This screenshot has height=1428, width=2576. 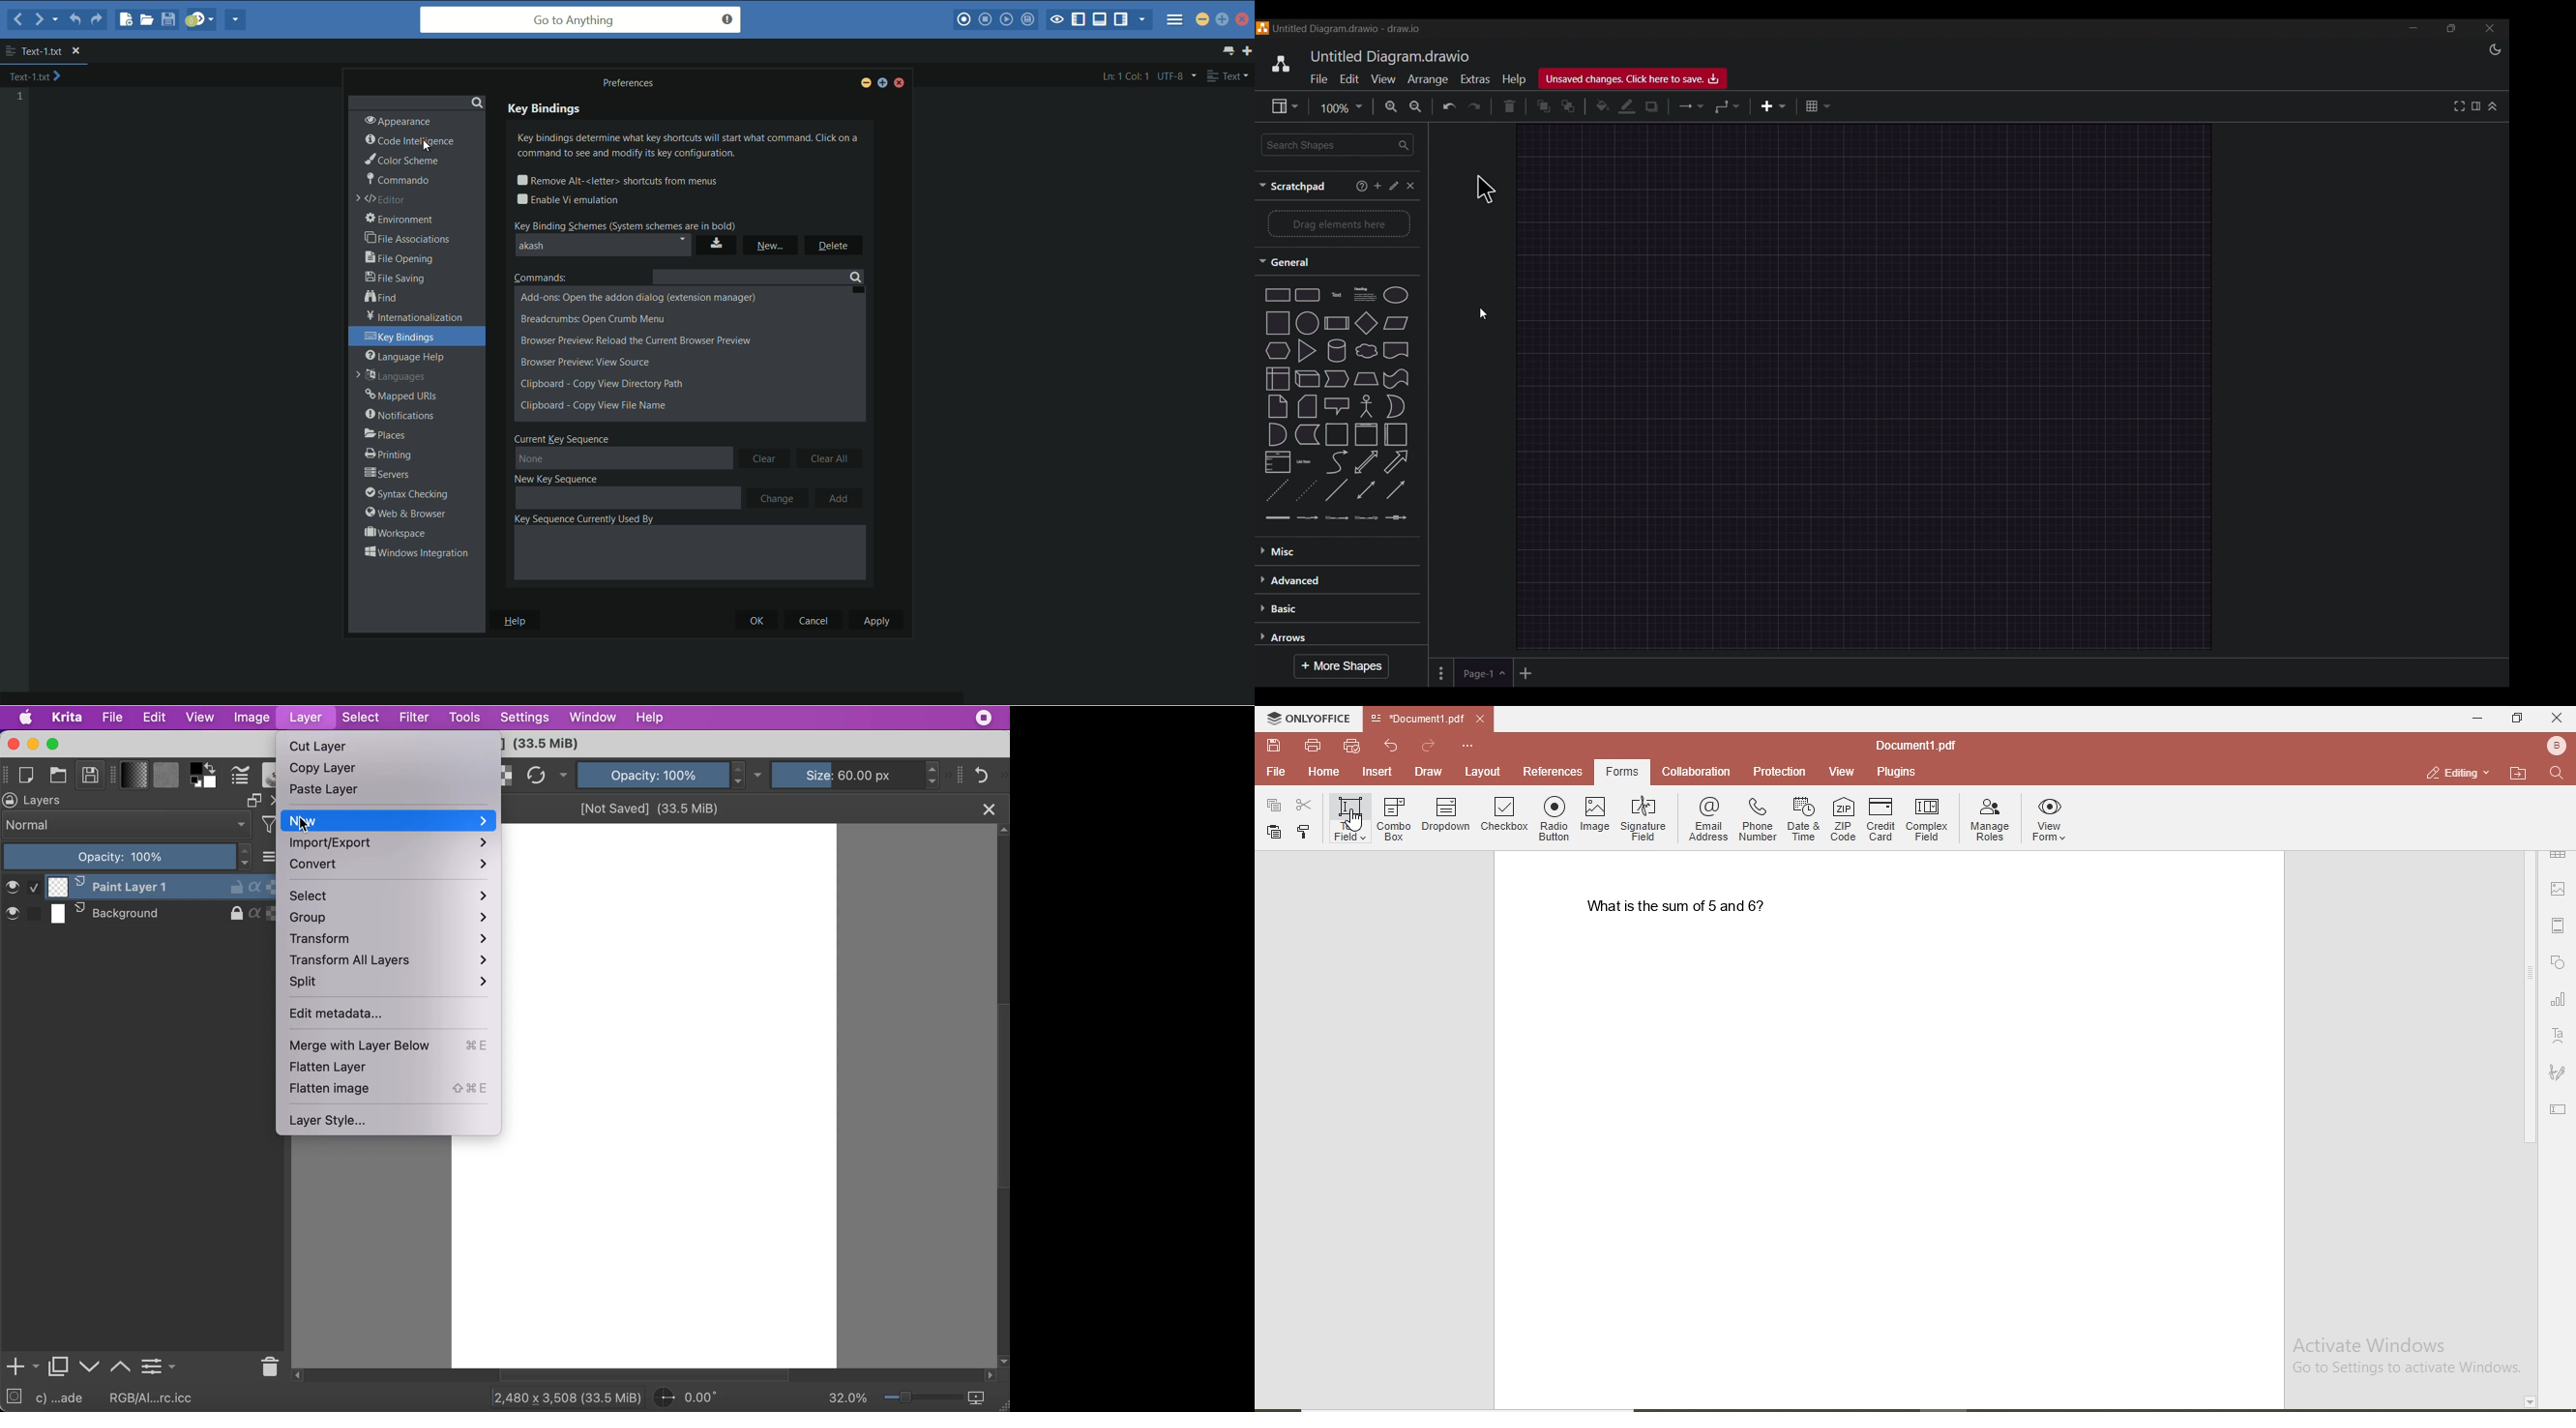 What do you see at coordinates (54, 744) in the screenshot?
I see `maximize` at bounding box center [54, 744].